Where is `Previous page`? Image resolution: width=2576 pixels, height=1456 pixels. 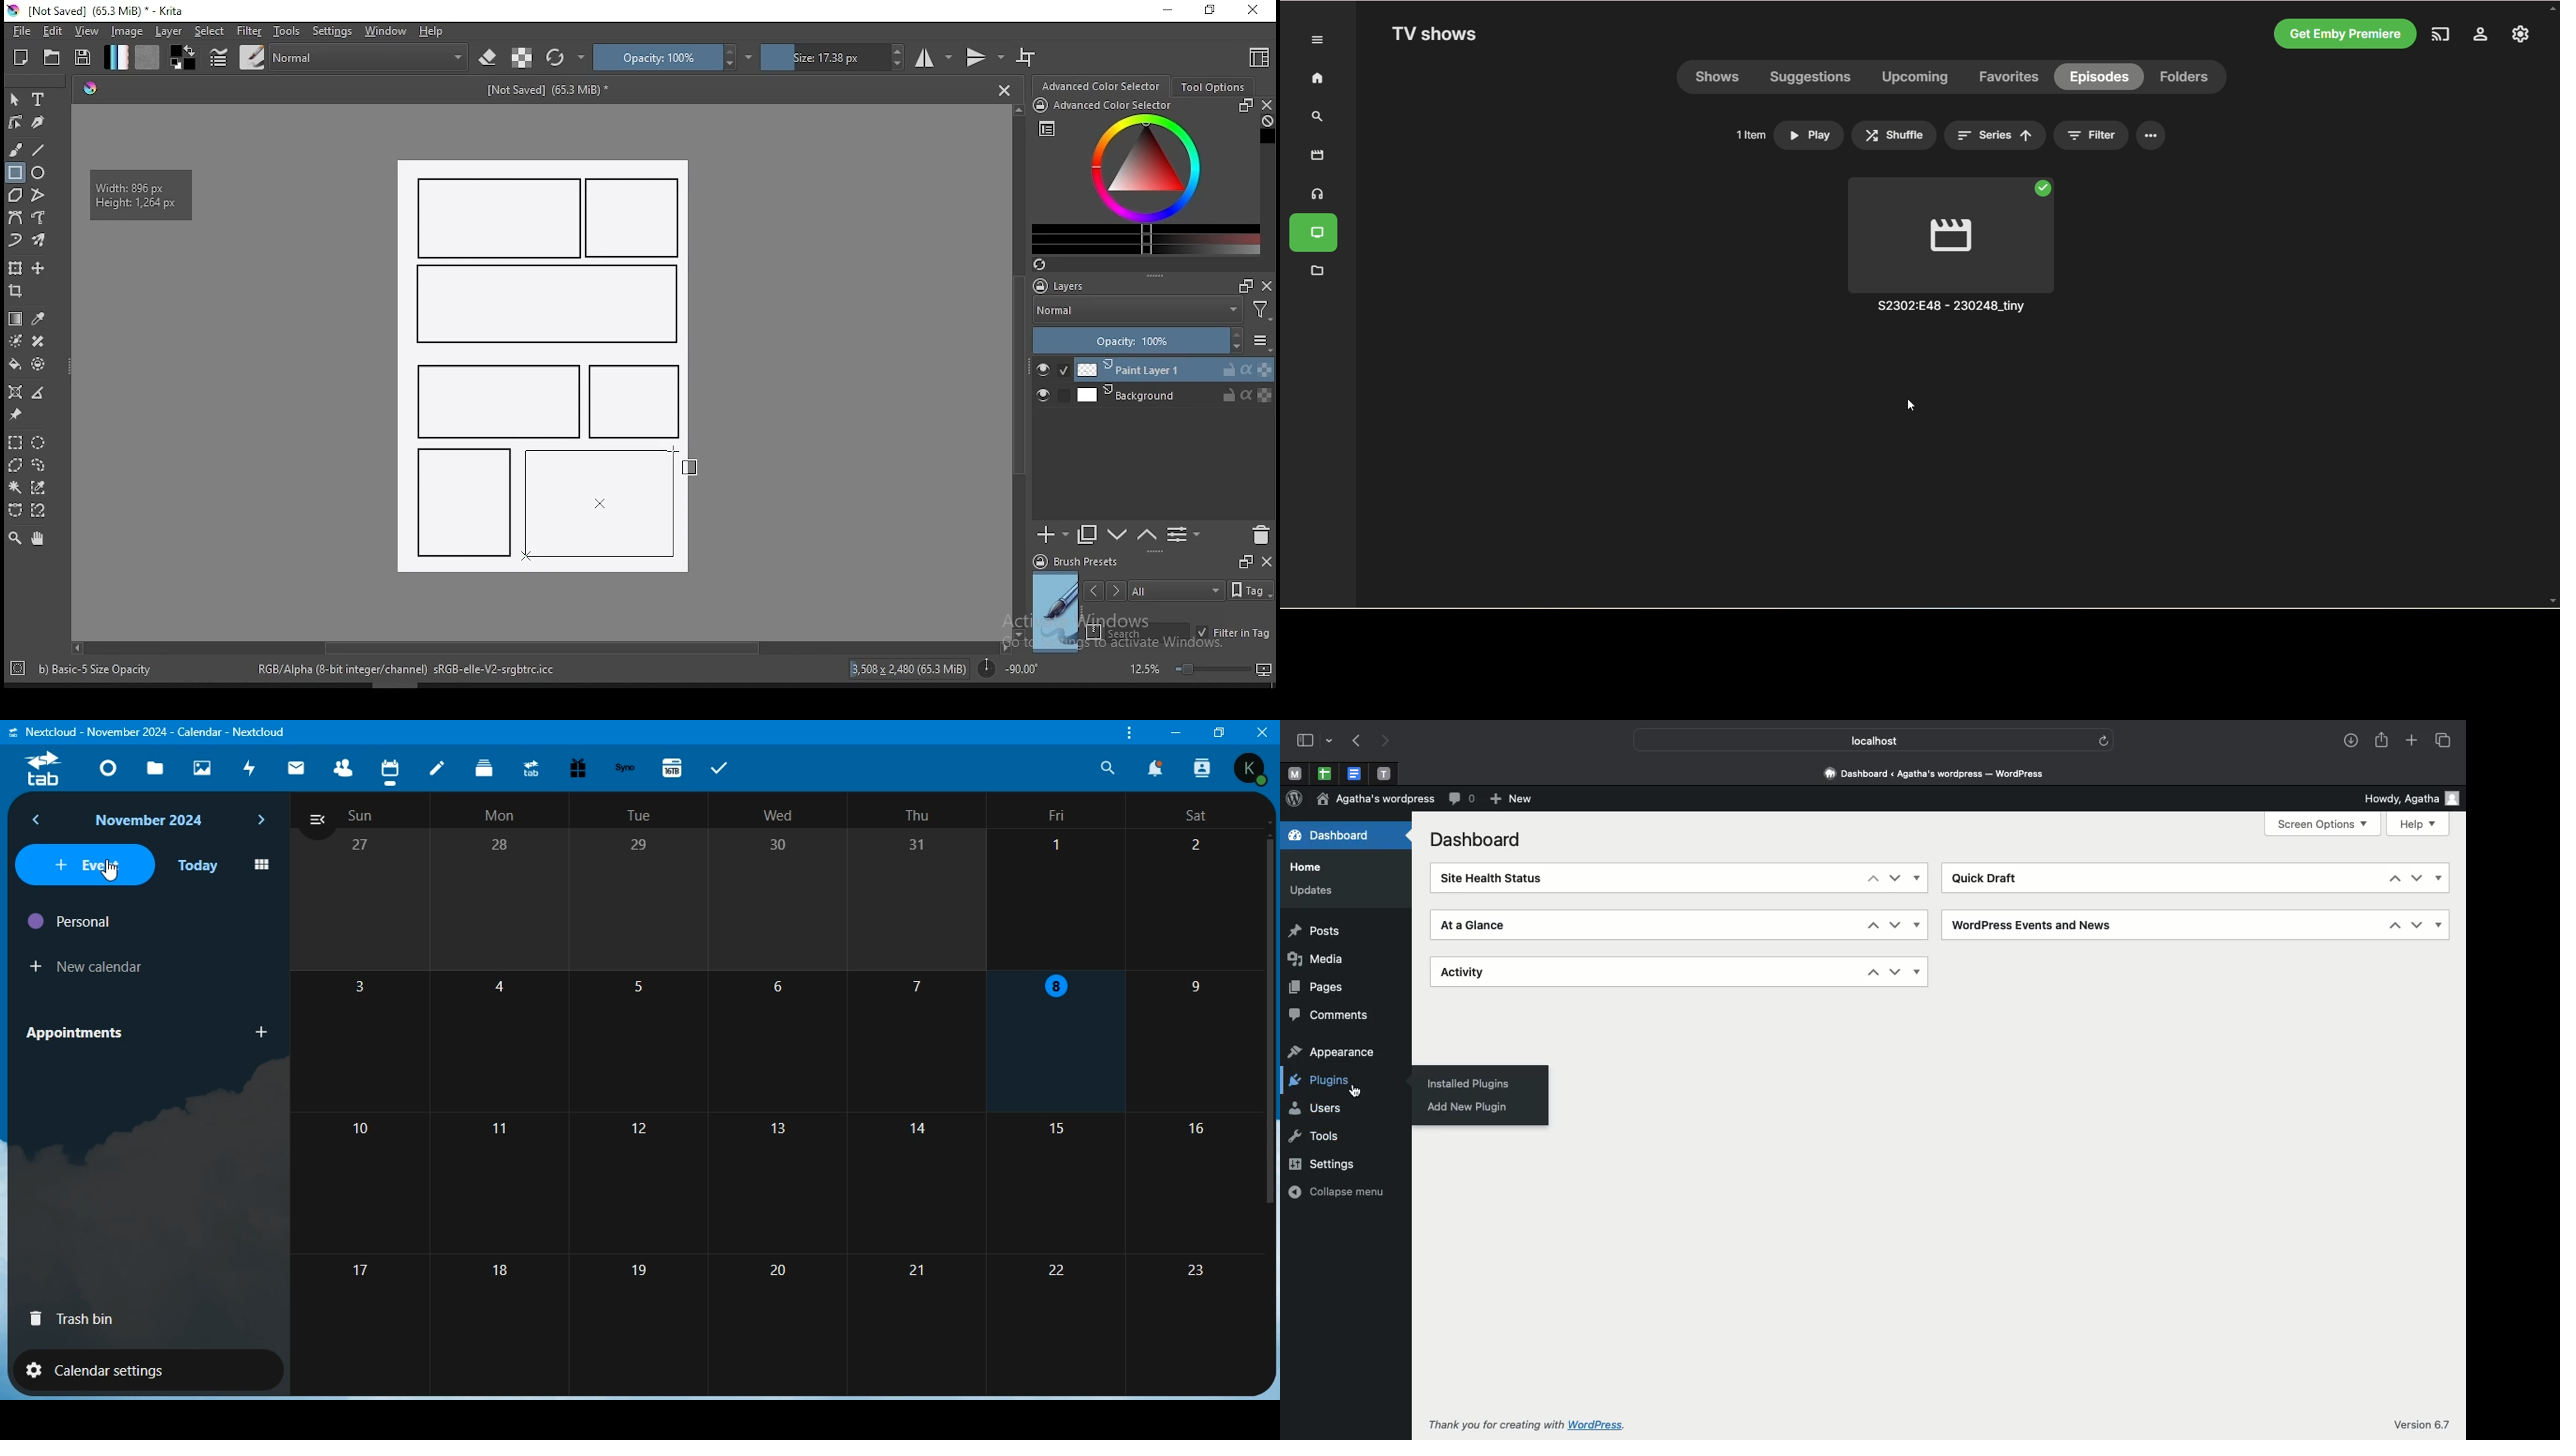 Previous page is located at coordinates (1354, 741).